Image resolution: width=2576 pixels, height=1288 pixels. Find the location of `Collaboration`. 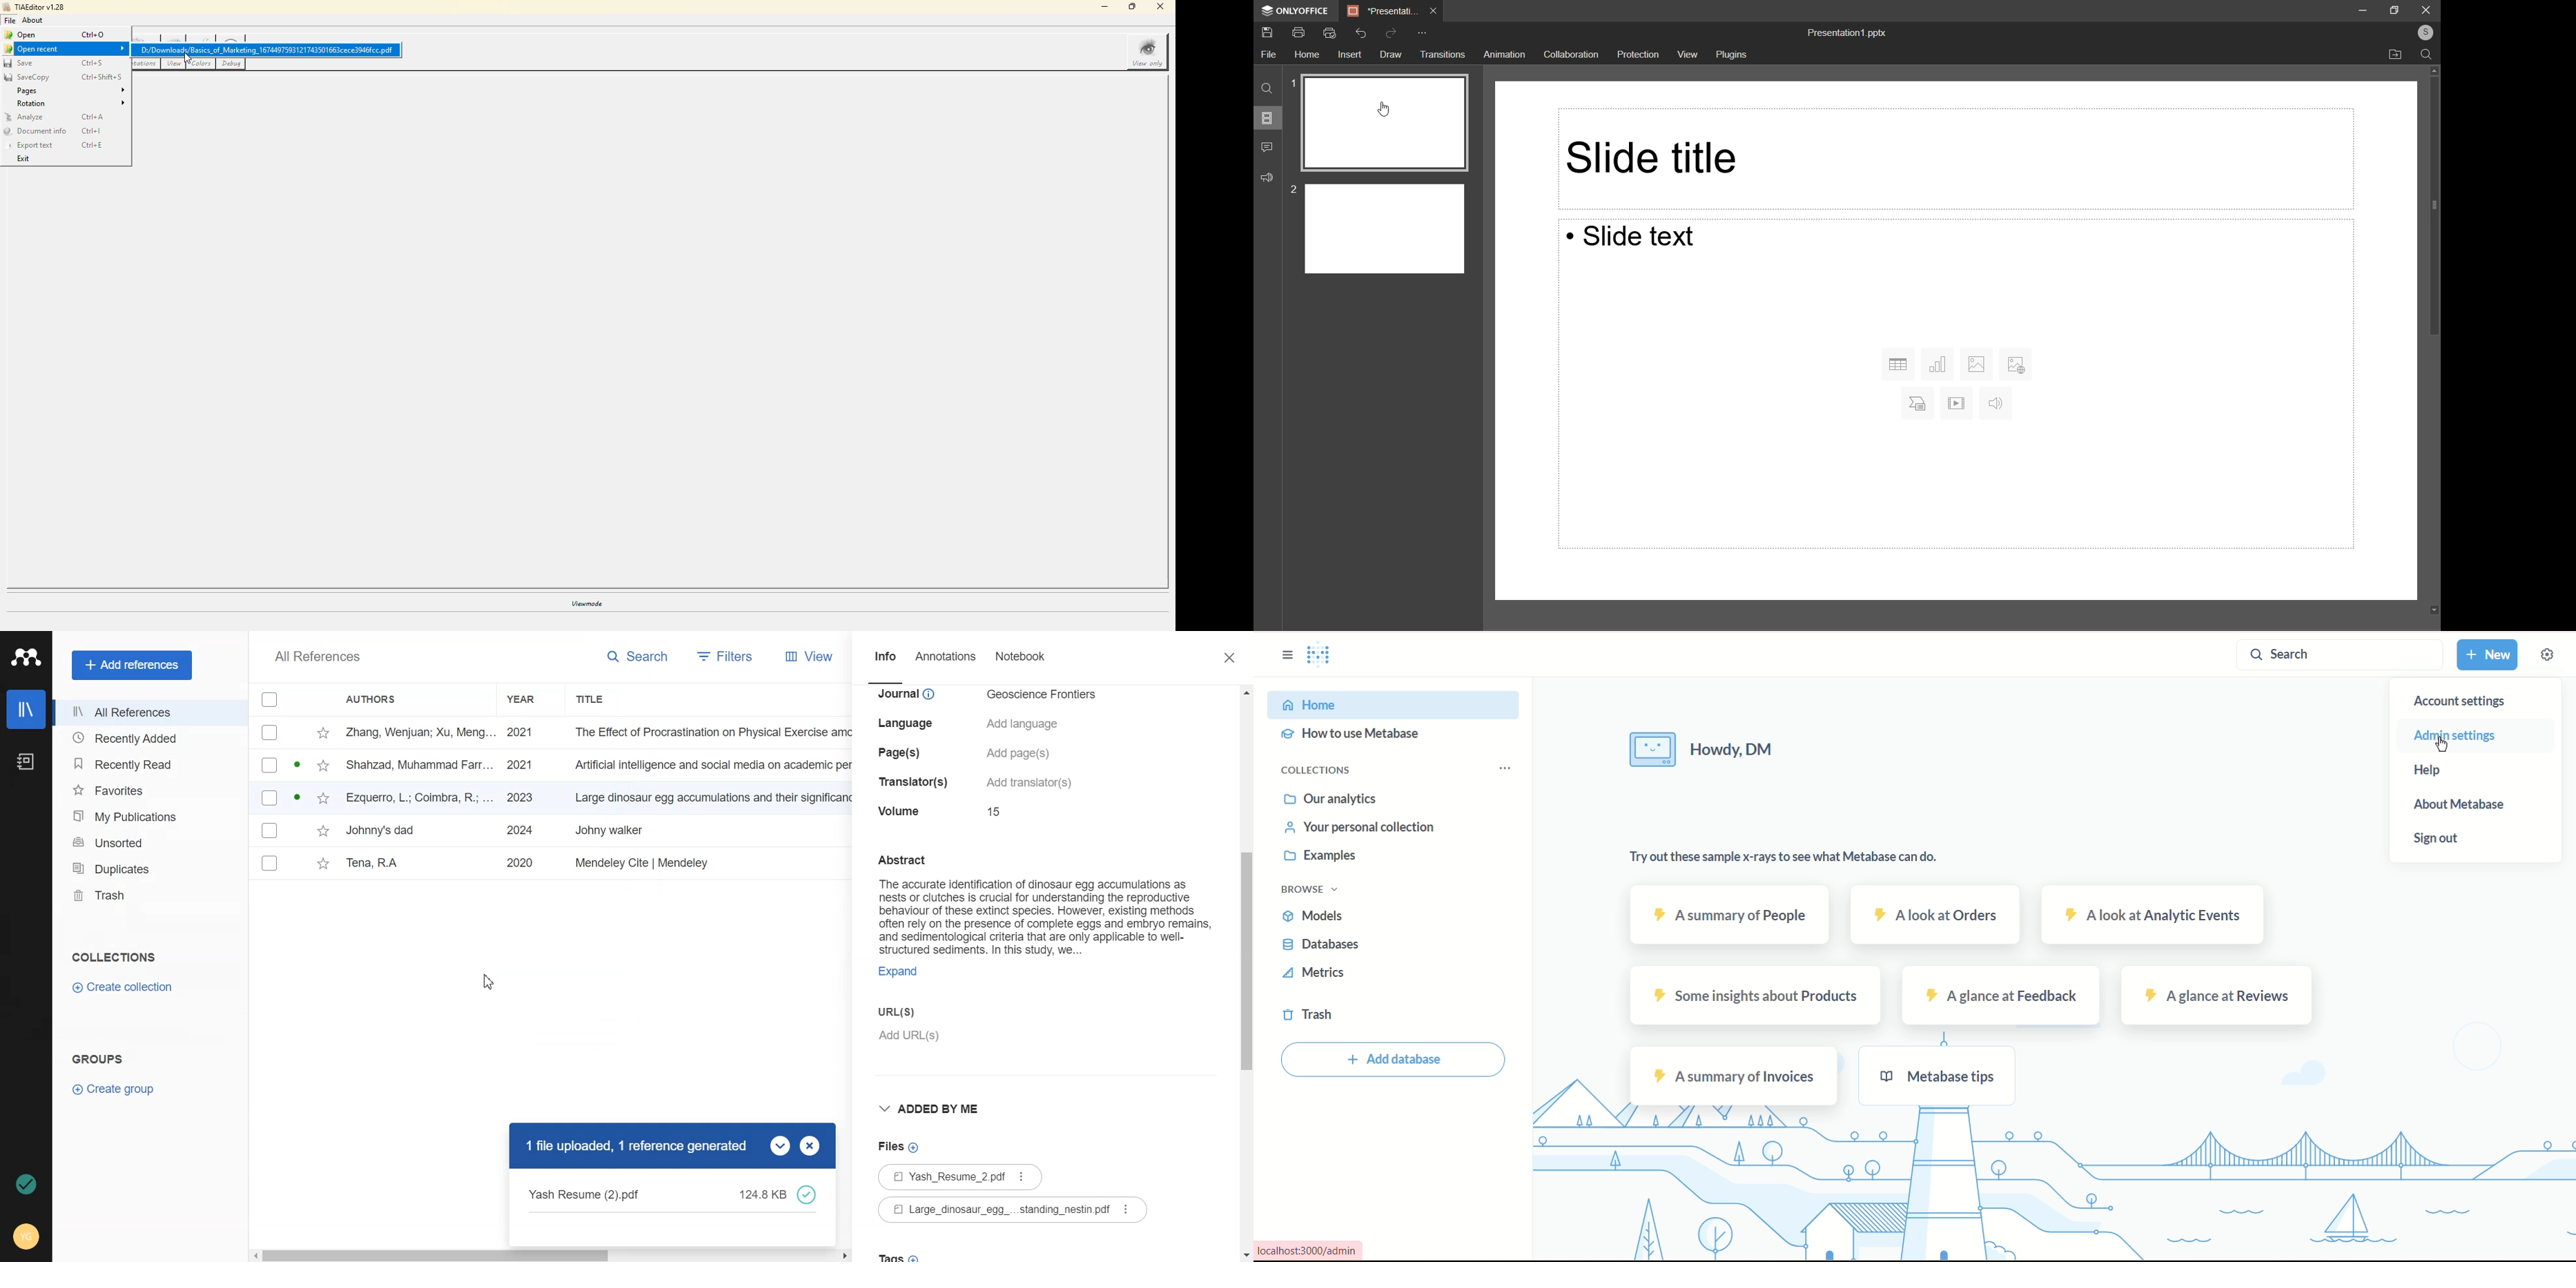

Collaboration is located at coordinates (1574, 55).